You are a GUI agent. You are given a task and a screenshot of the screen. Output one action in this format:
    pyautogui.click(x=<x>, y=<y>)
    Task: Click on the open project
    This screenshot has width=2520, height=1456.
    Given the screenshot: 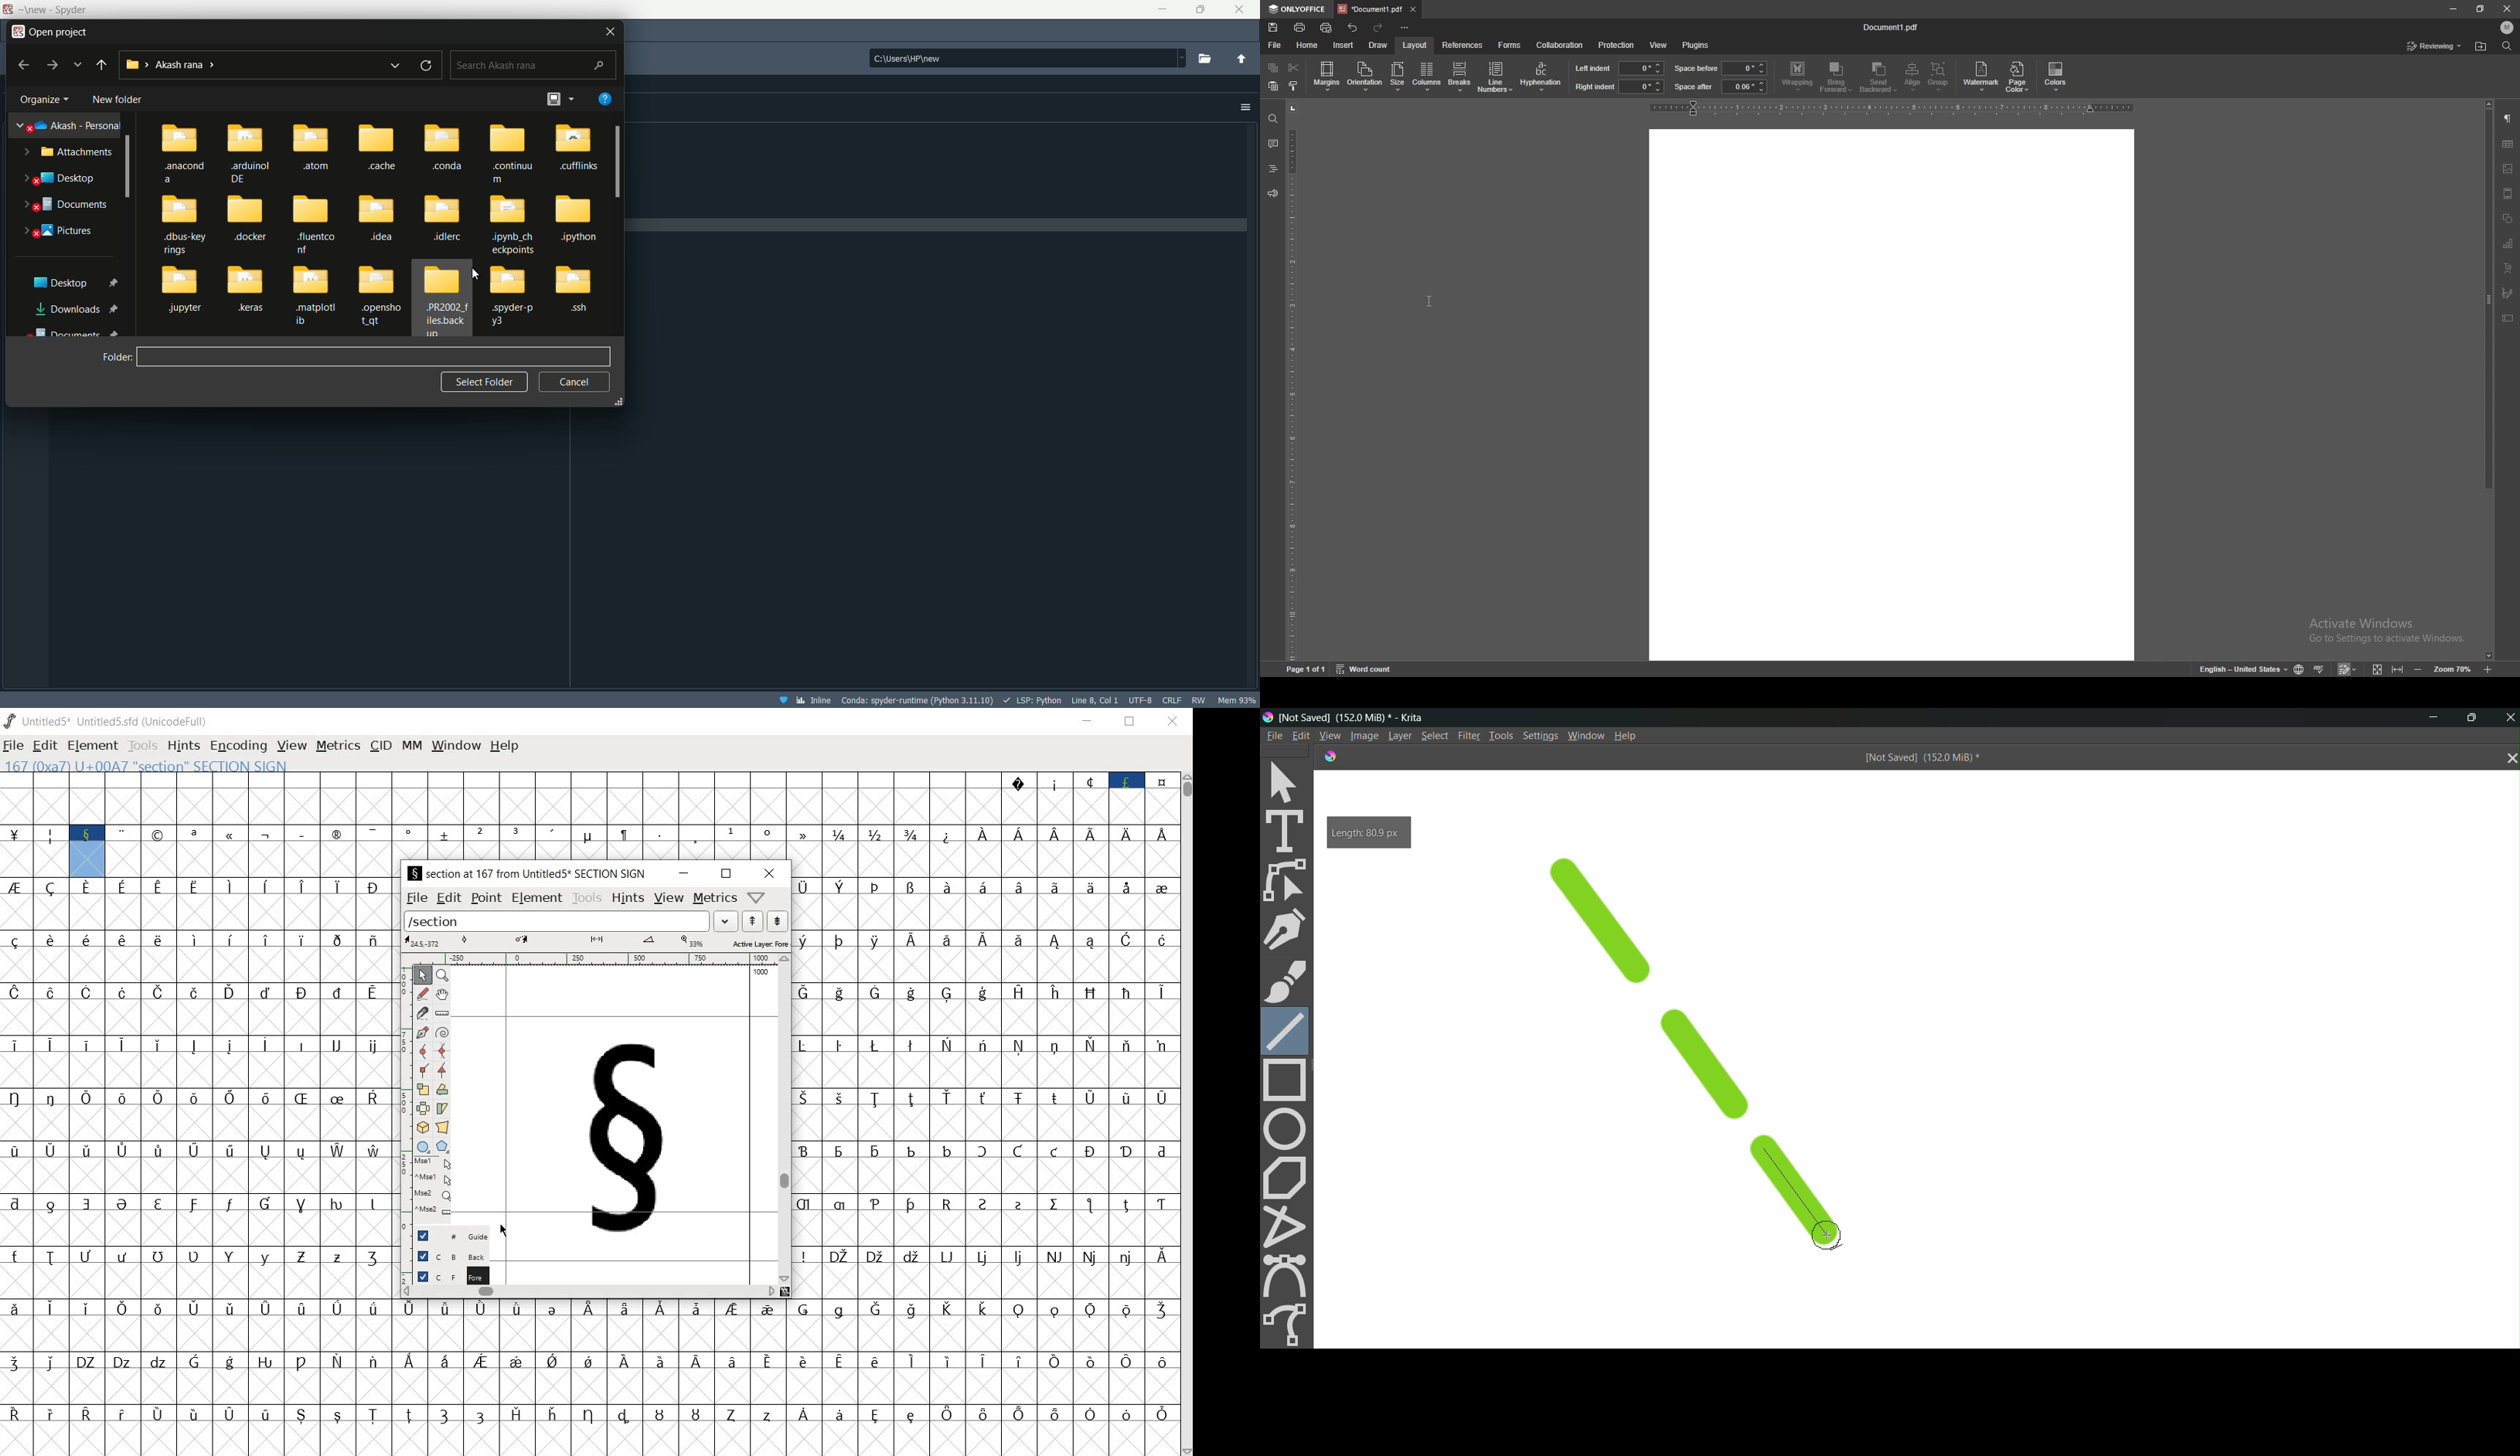 What is the action you would take?
    pyautogui.click(x=61, y=32)
    